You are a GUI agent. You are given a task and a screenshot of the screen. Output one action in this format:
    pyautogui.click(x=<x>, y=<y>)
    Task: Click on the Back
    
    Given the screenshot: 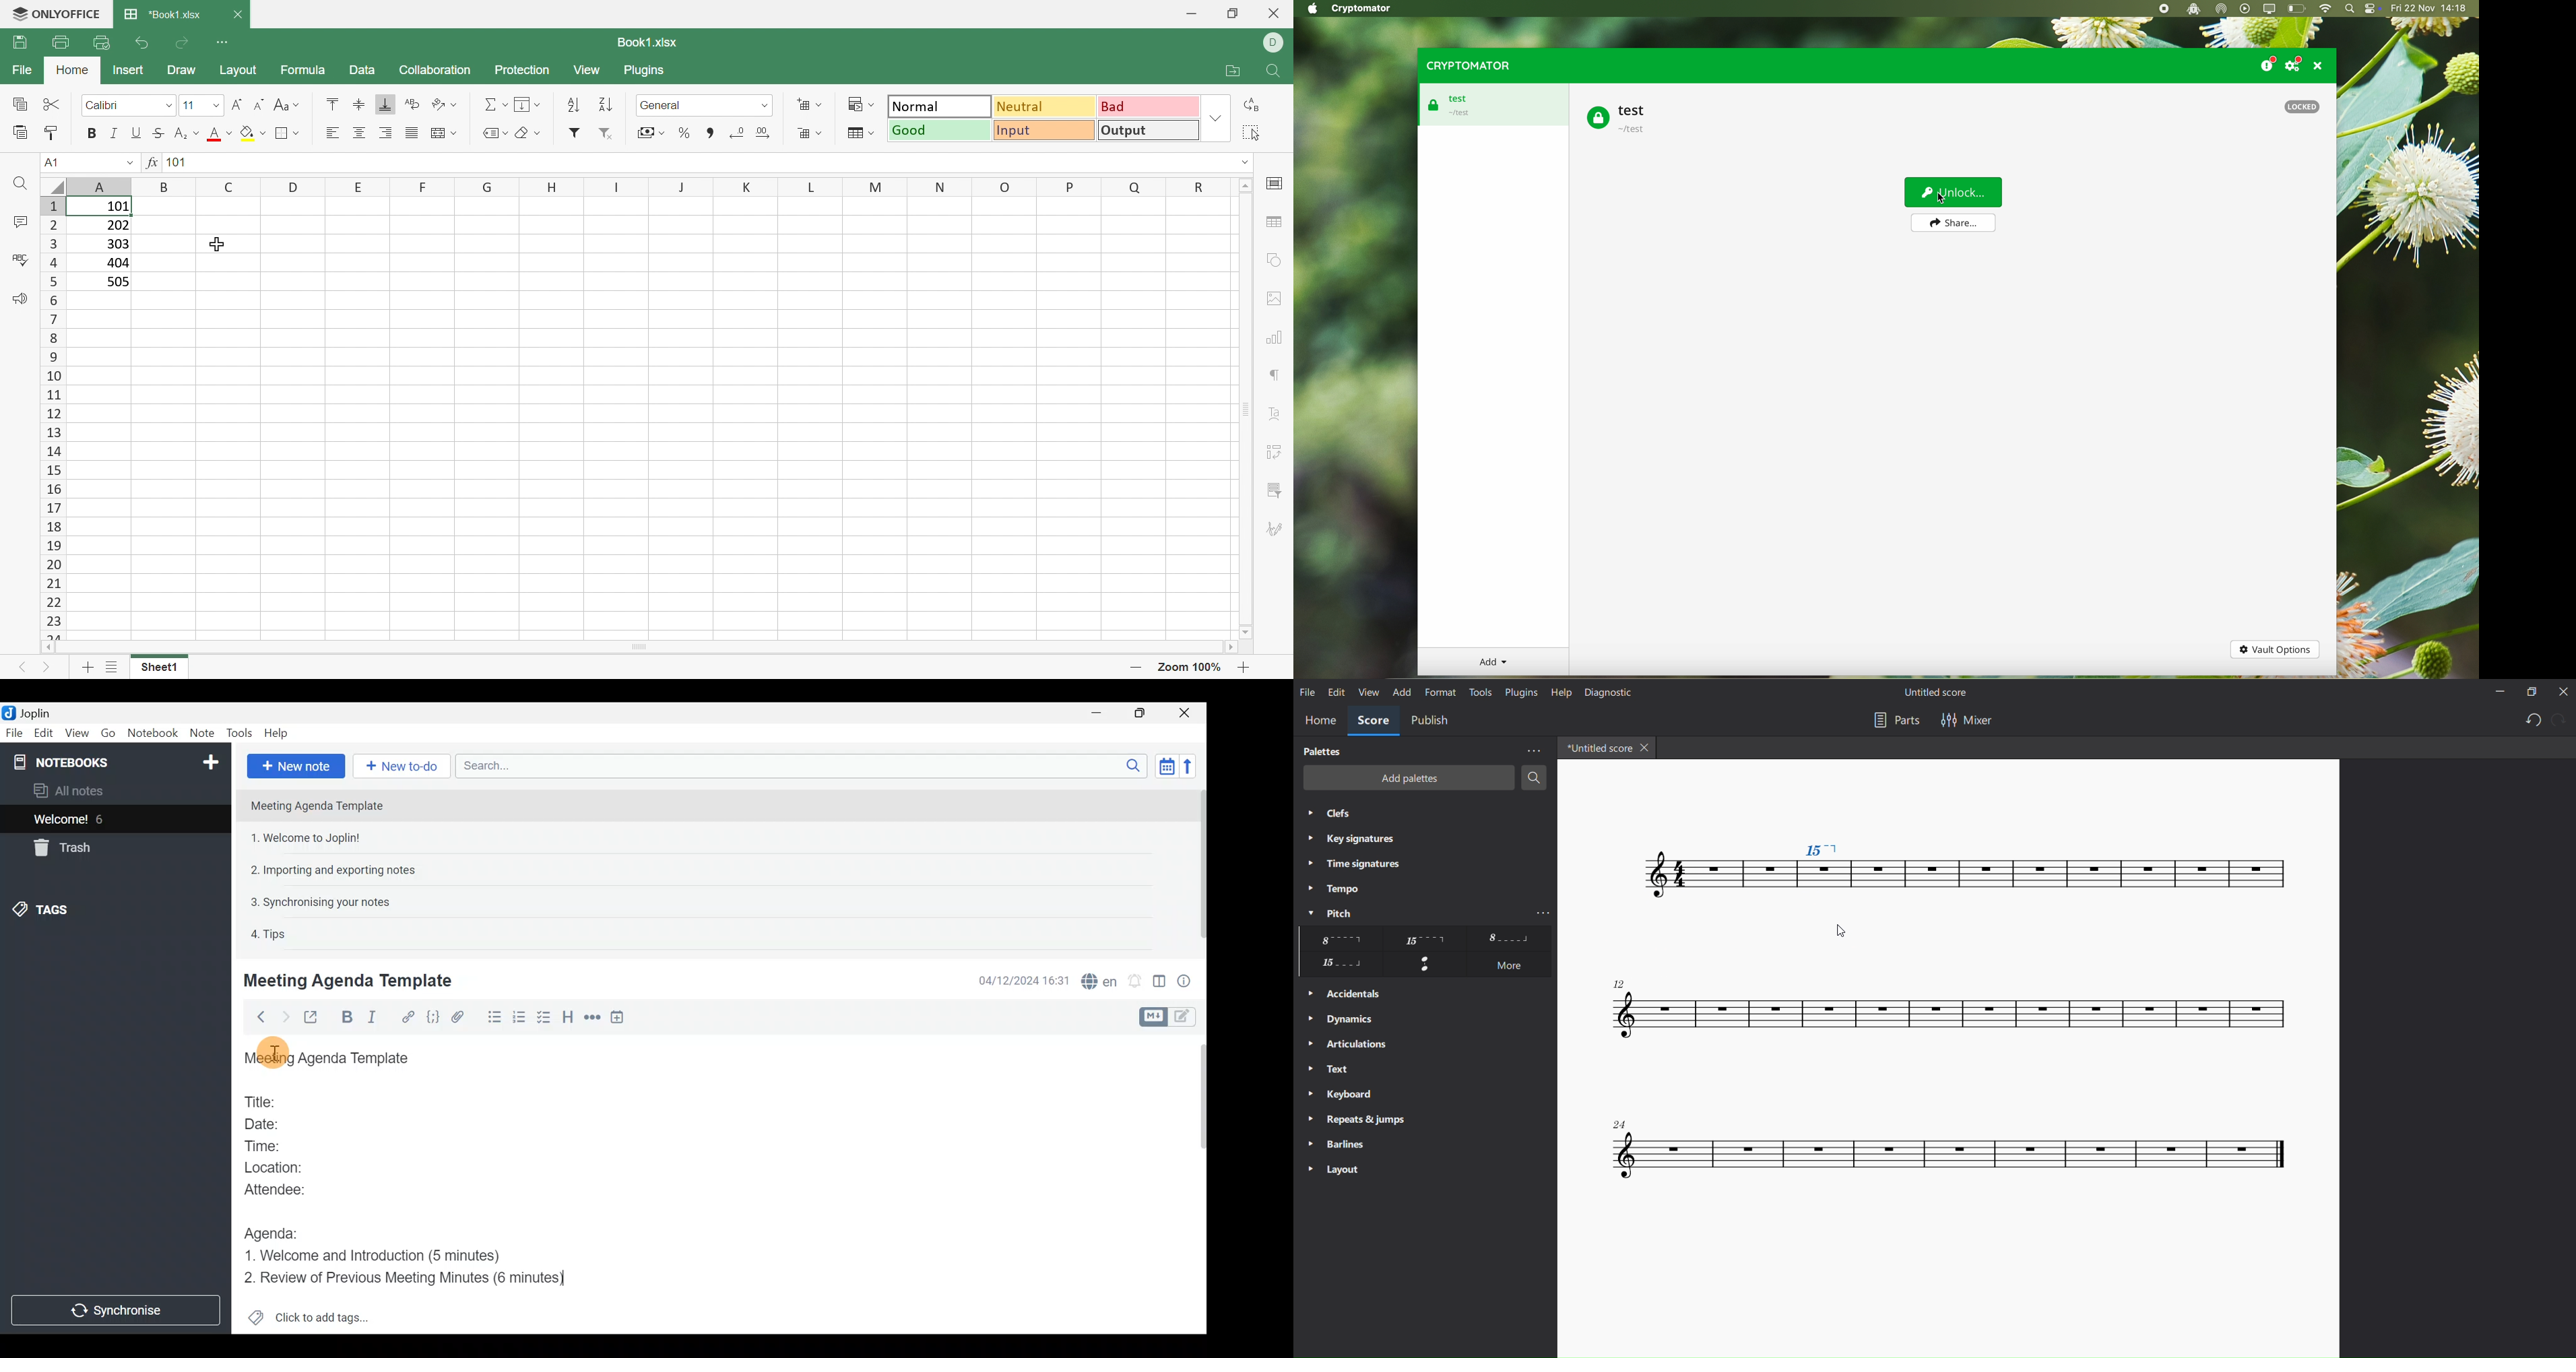 What is the action you would take?
    pyautogui.click(x=257, y=1019)
    